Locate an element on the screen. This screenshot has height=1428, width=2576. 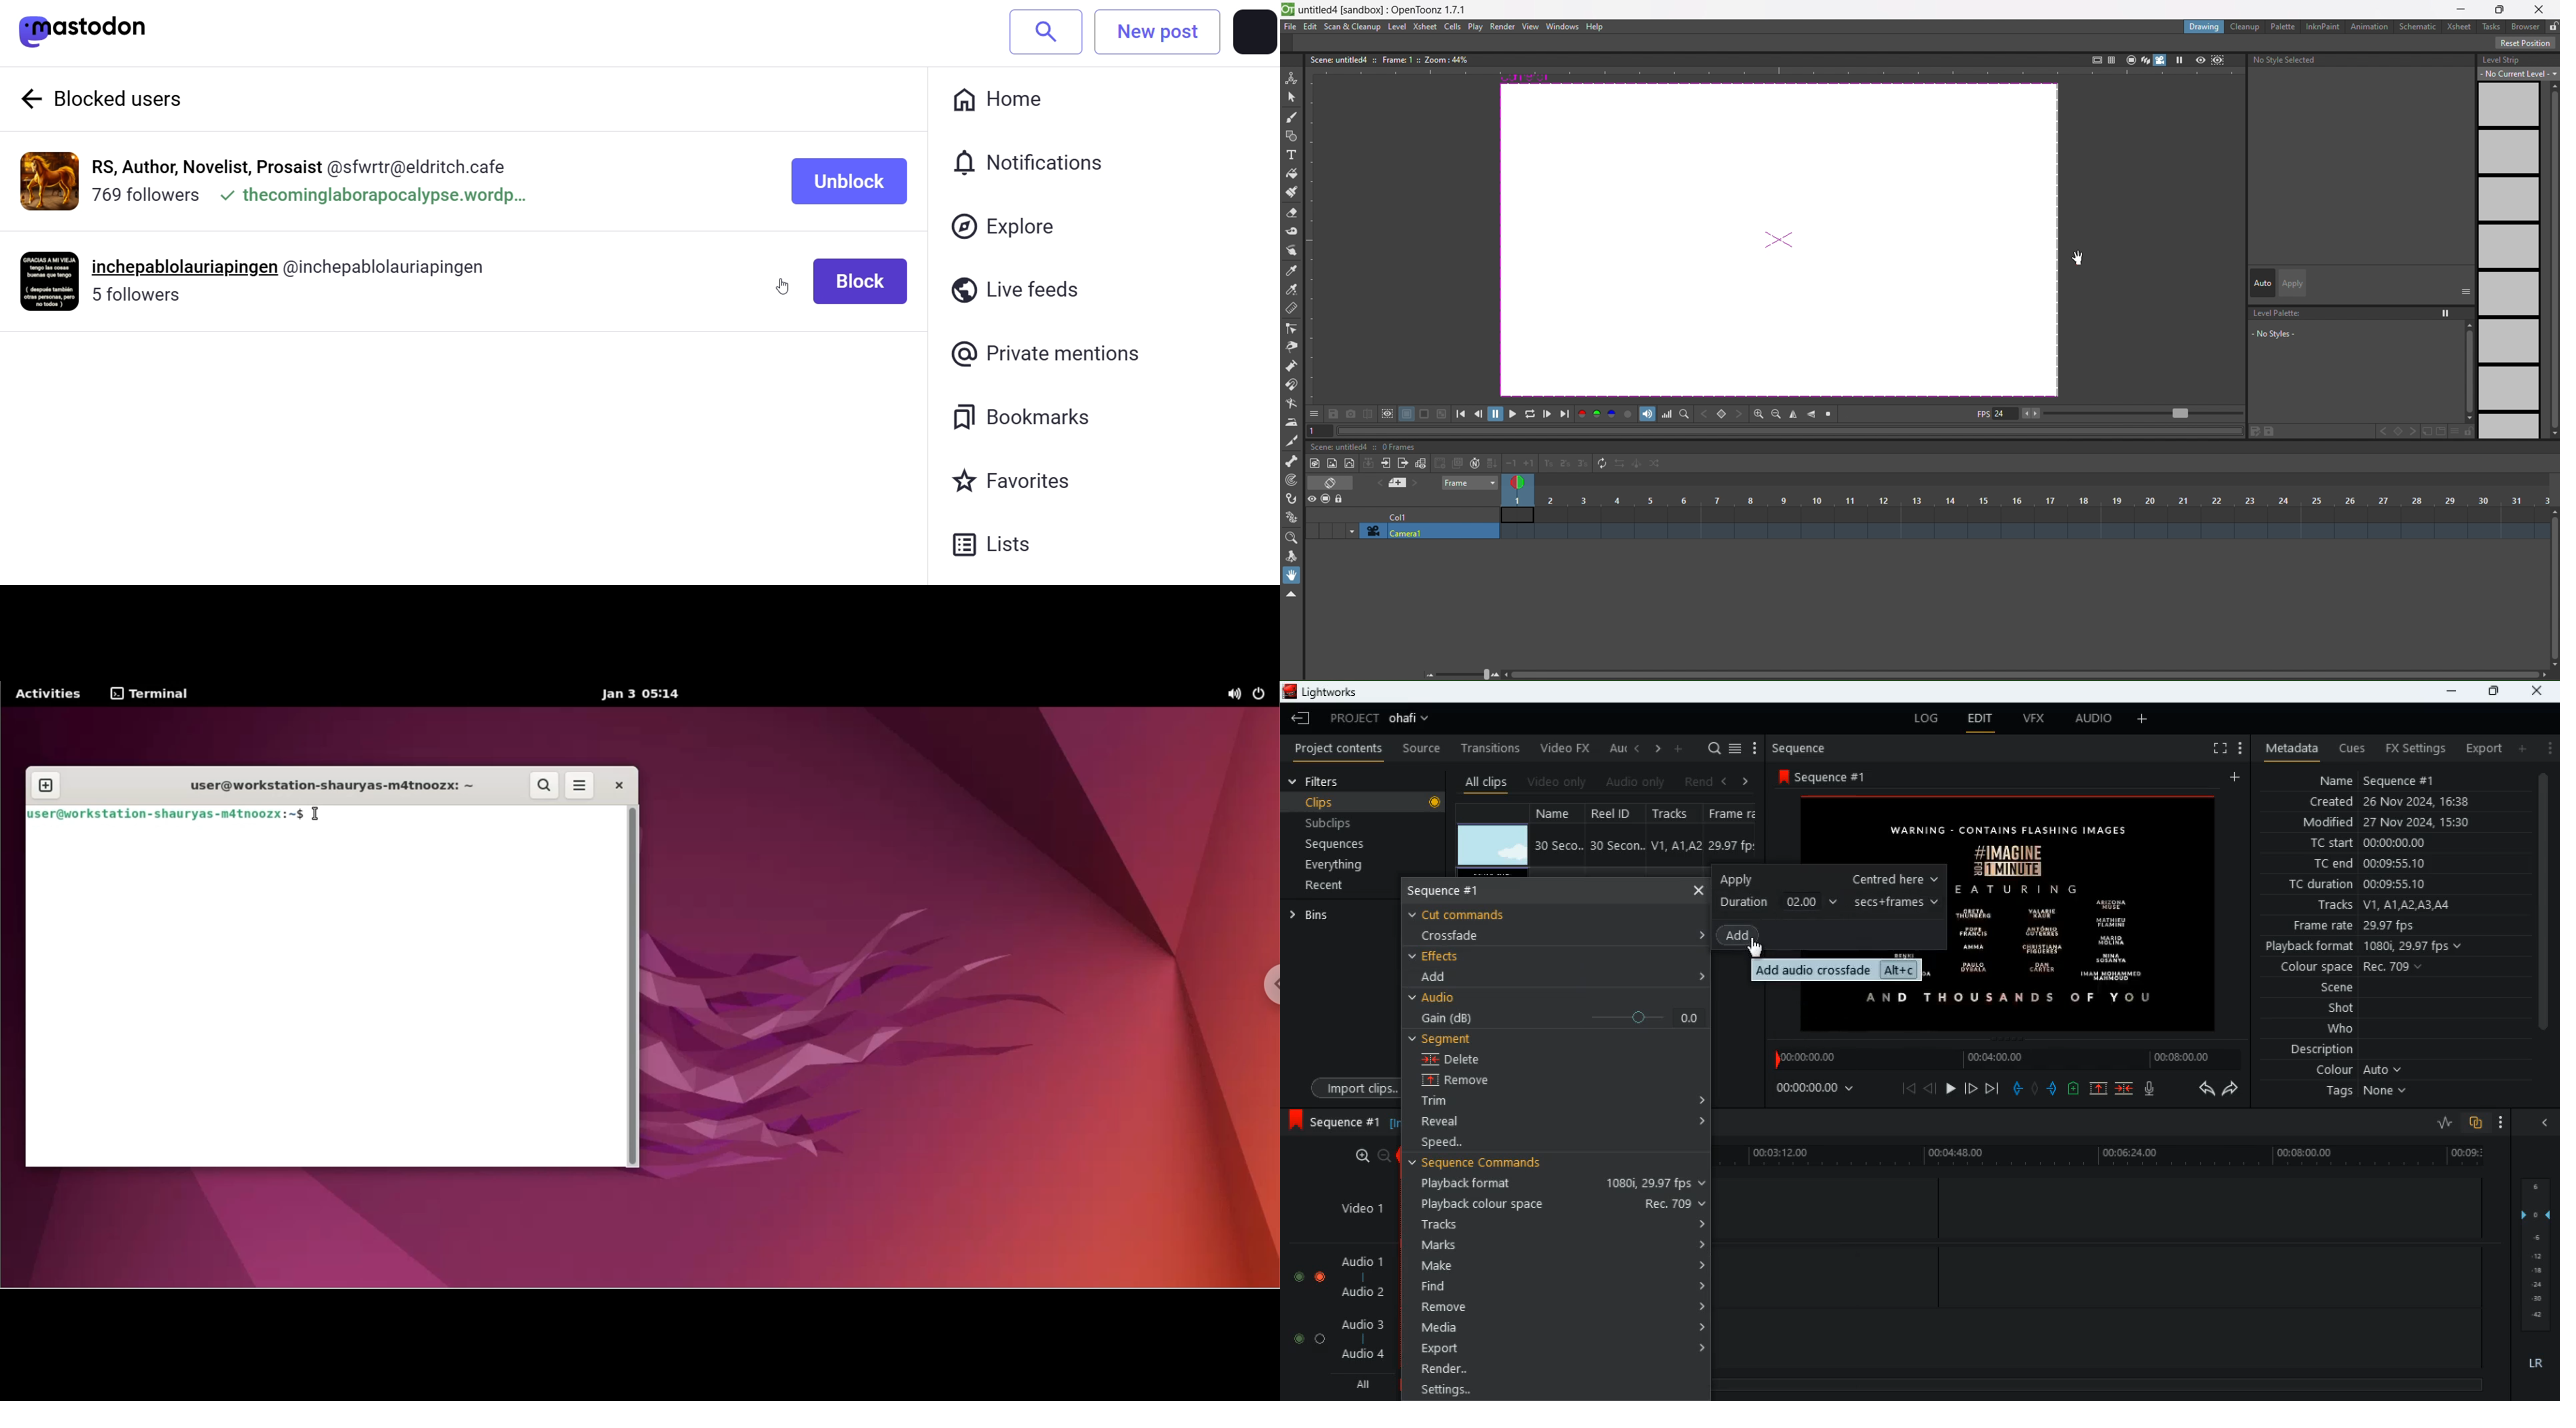
rend is located at coordinates (1698, 783).